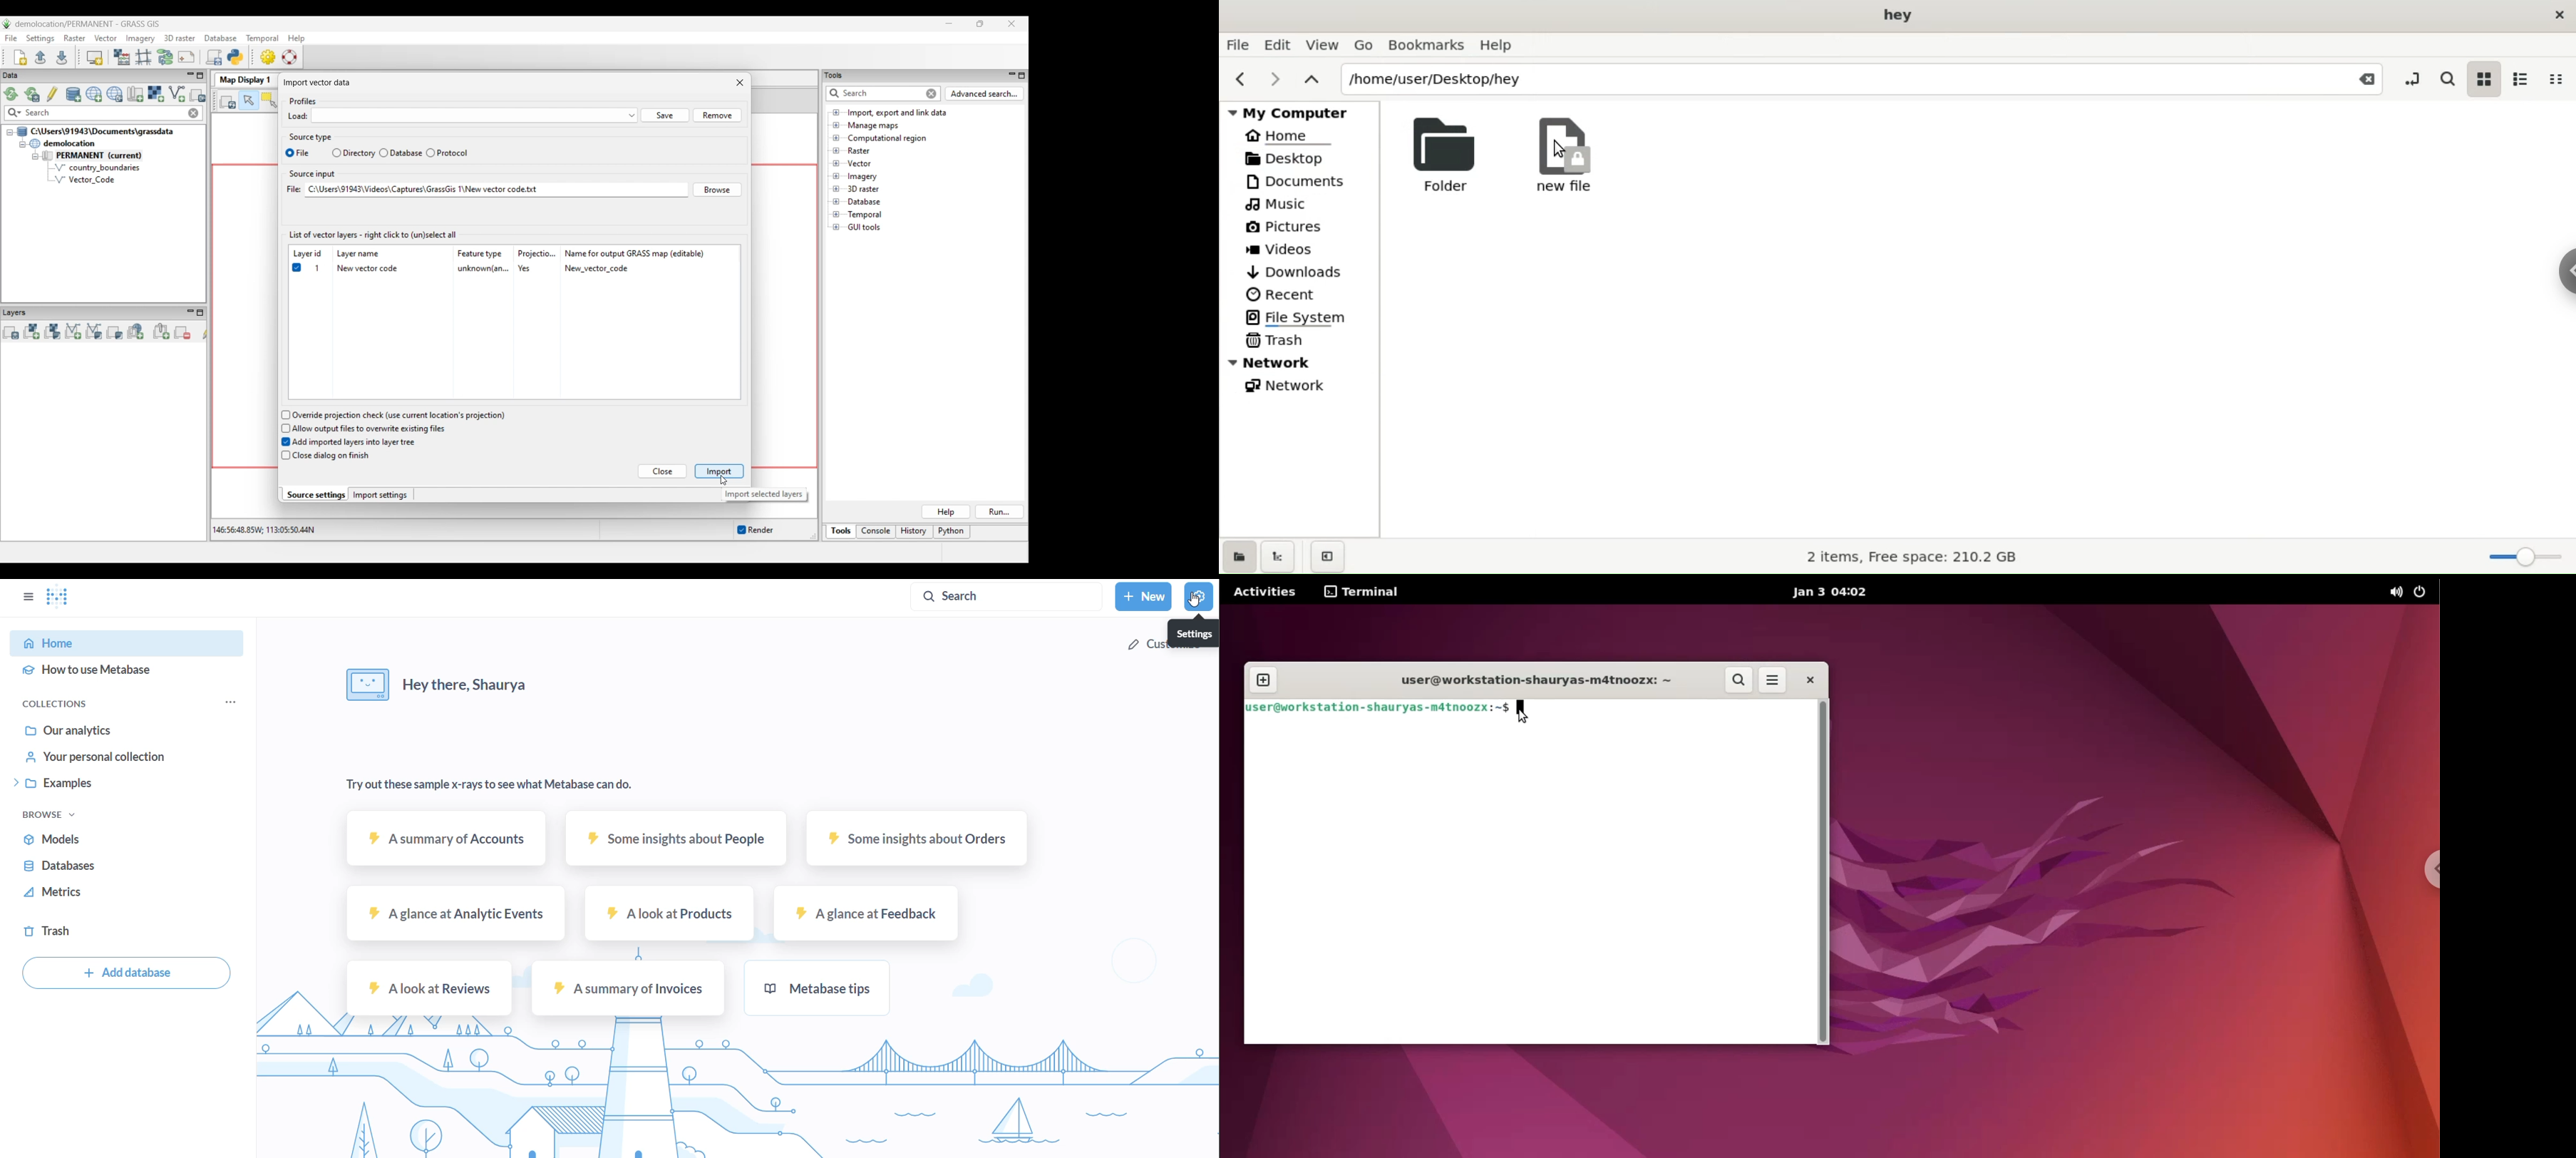  What do you see at coordinates (1523, 713) in the screenshot?
I see `cursor` at bounding box center [1523, 713].